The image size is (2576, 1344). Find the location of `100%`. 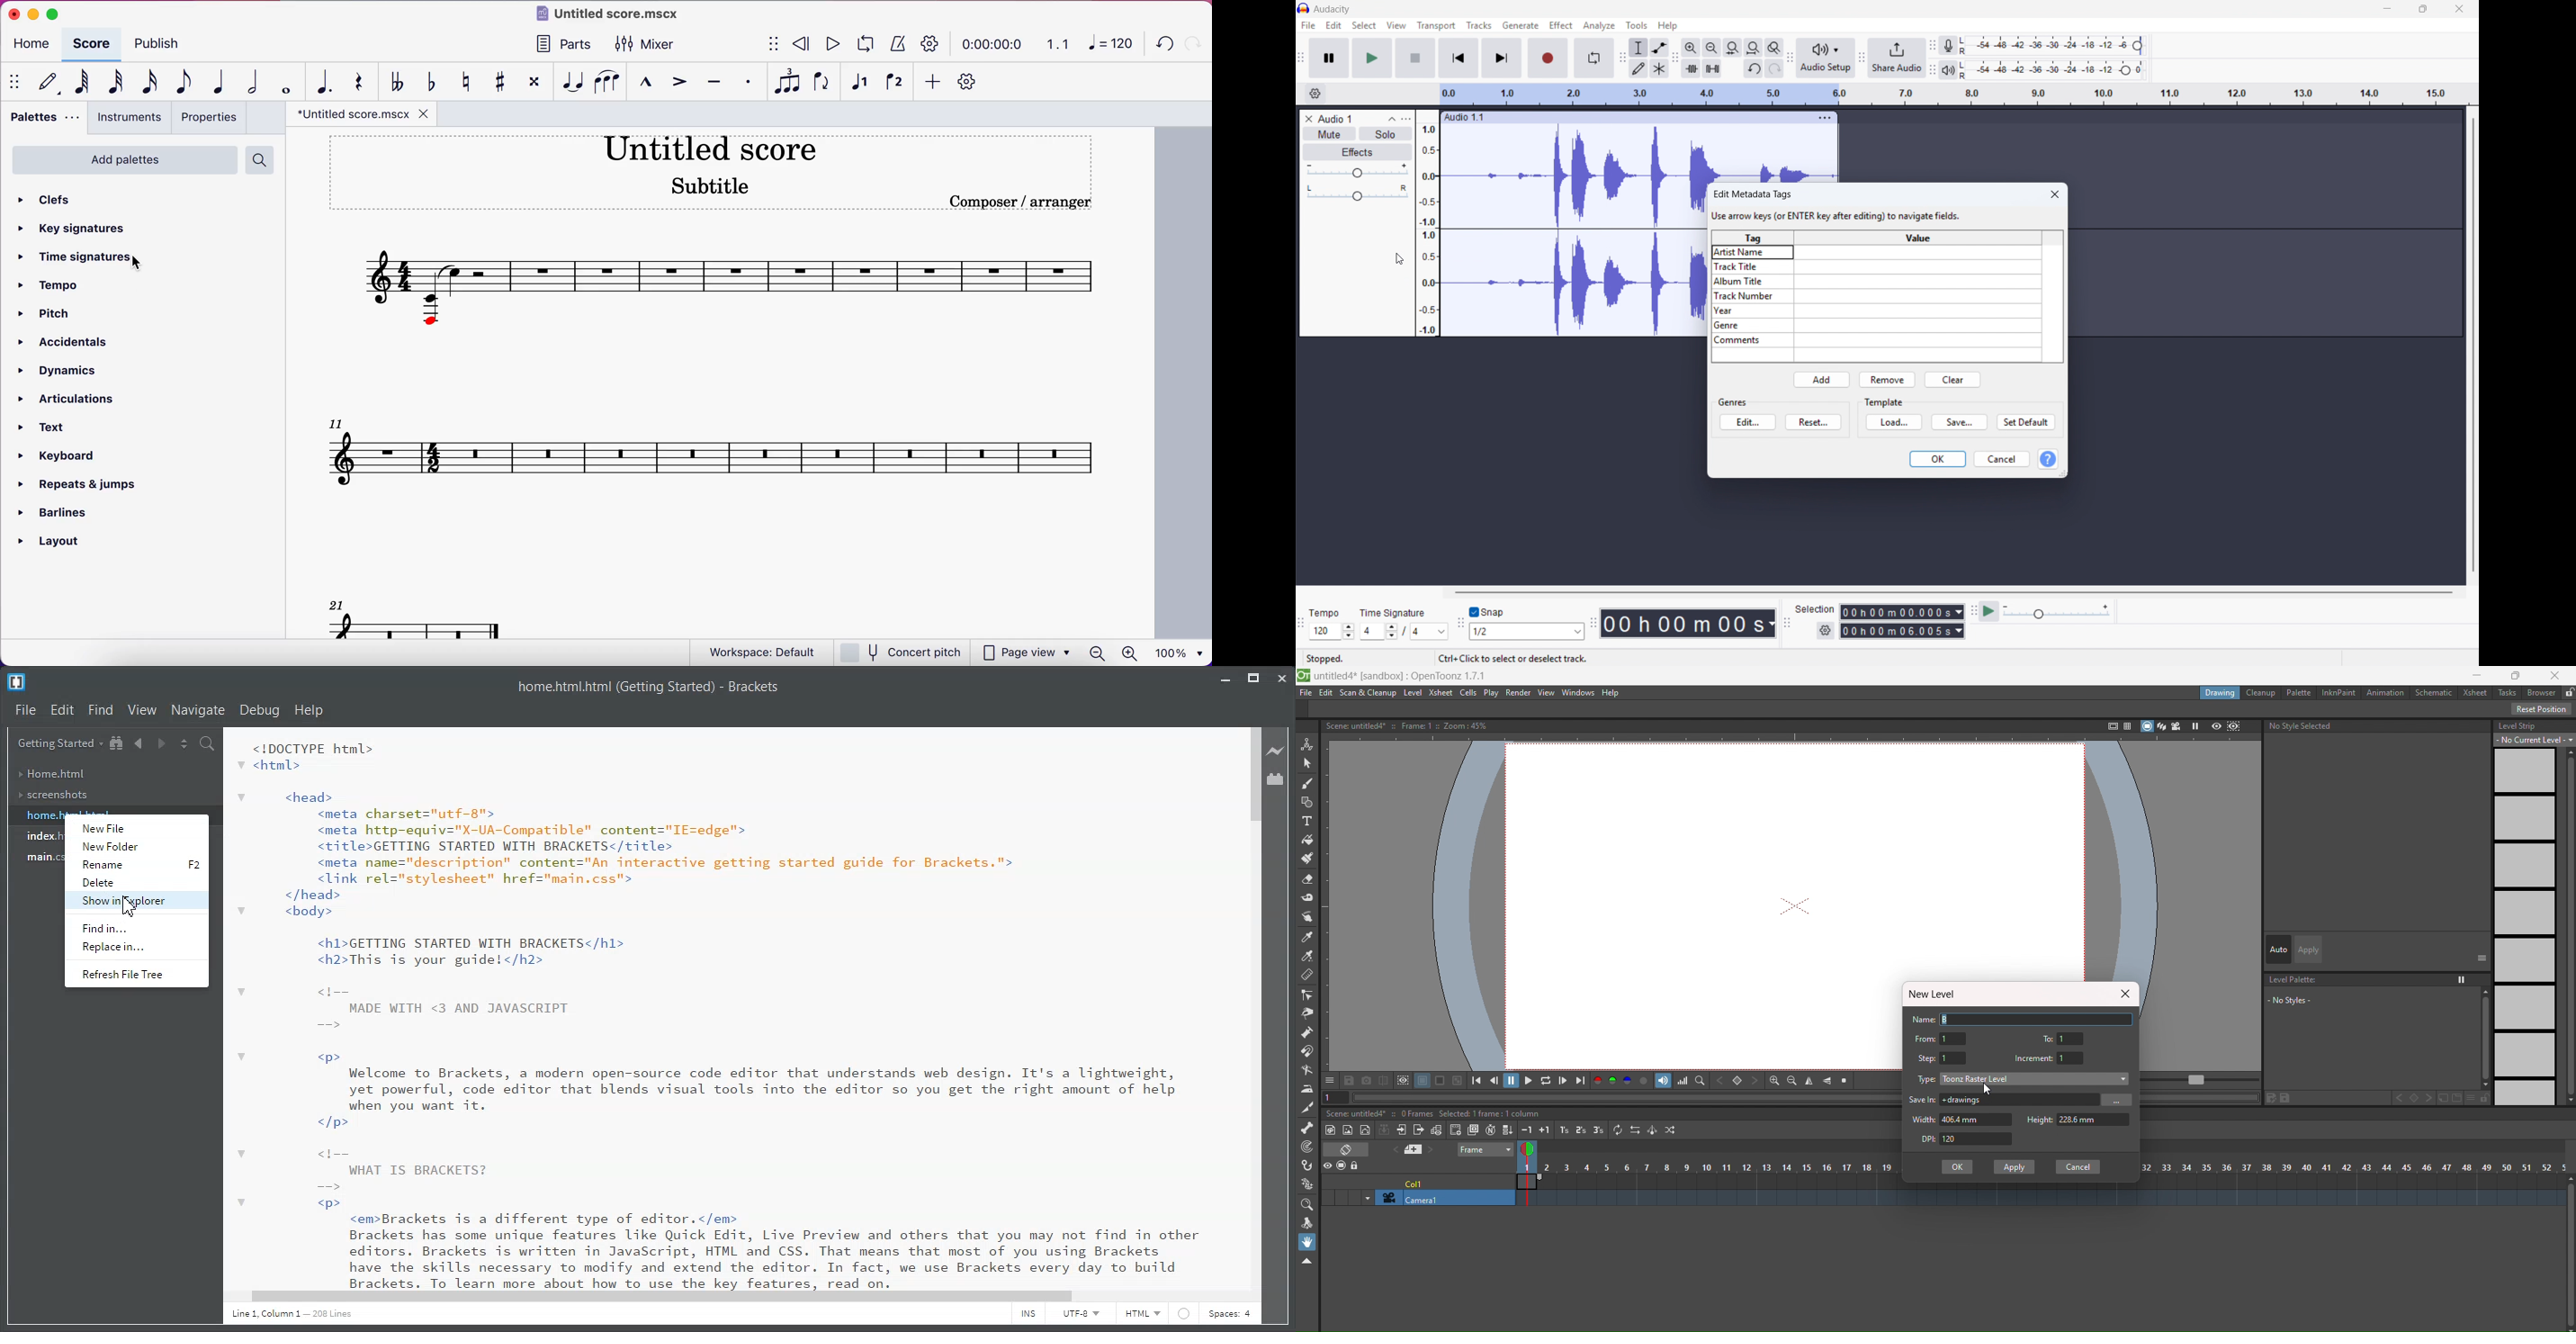

100% is located at coordinates (1181, 654).